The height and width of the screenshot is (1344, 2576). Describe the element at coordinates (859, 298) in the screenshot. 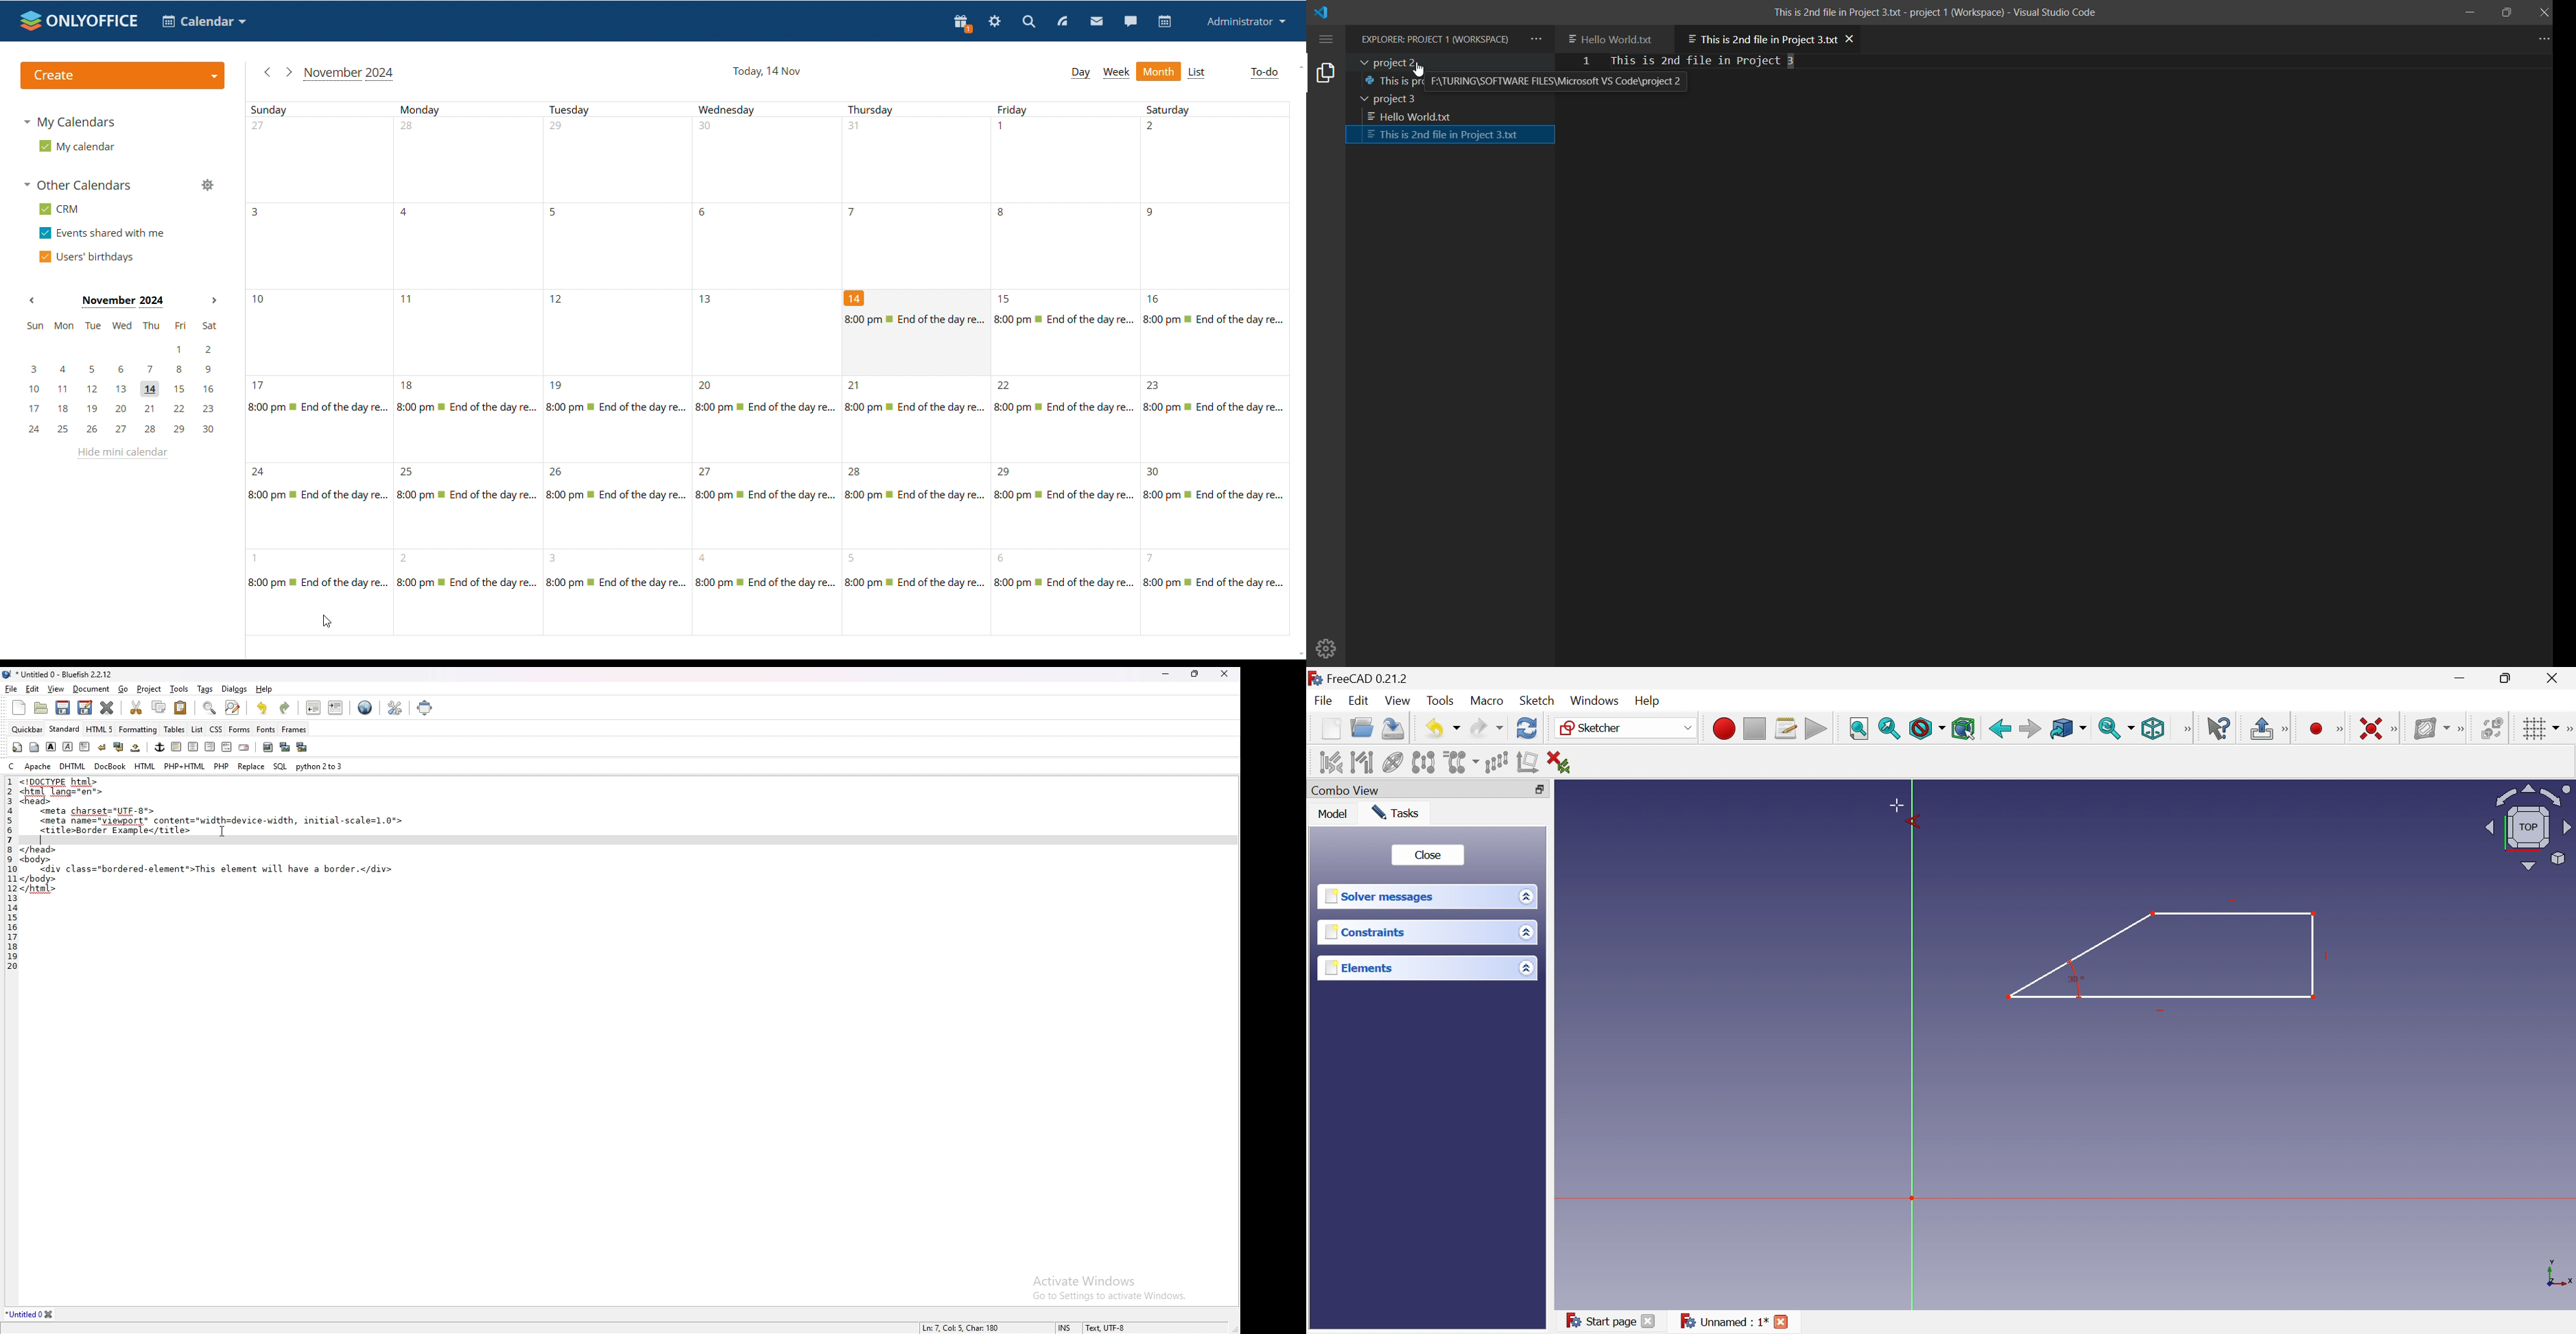

I see `14` at that location.